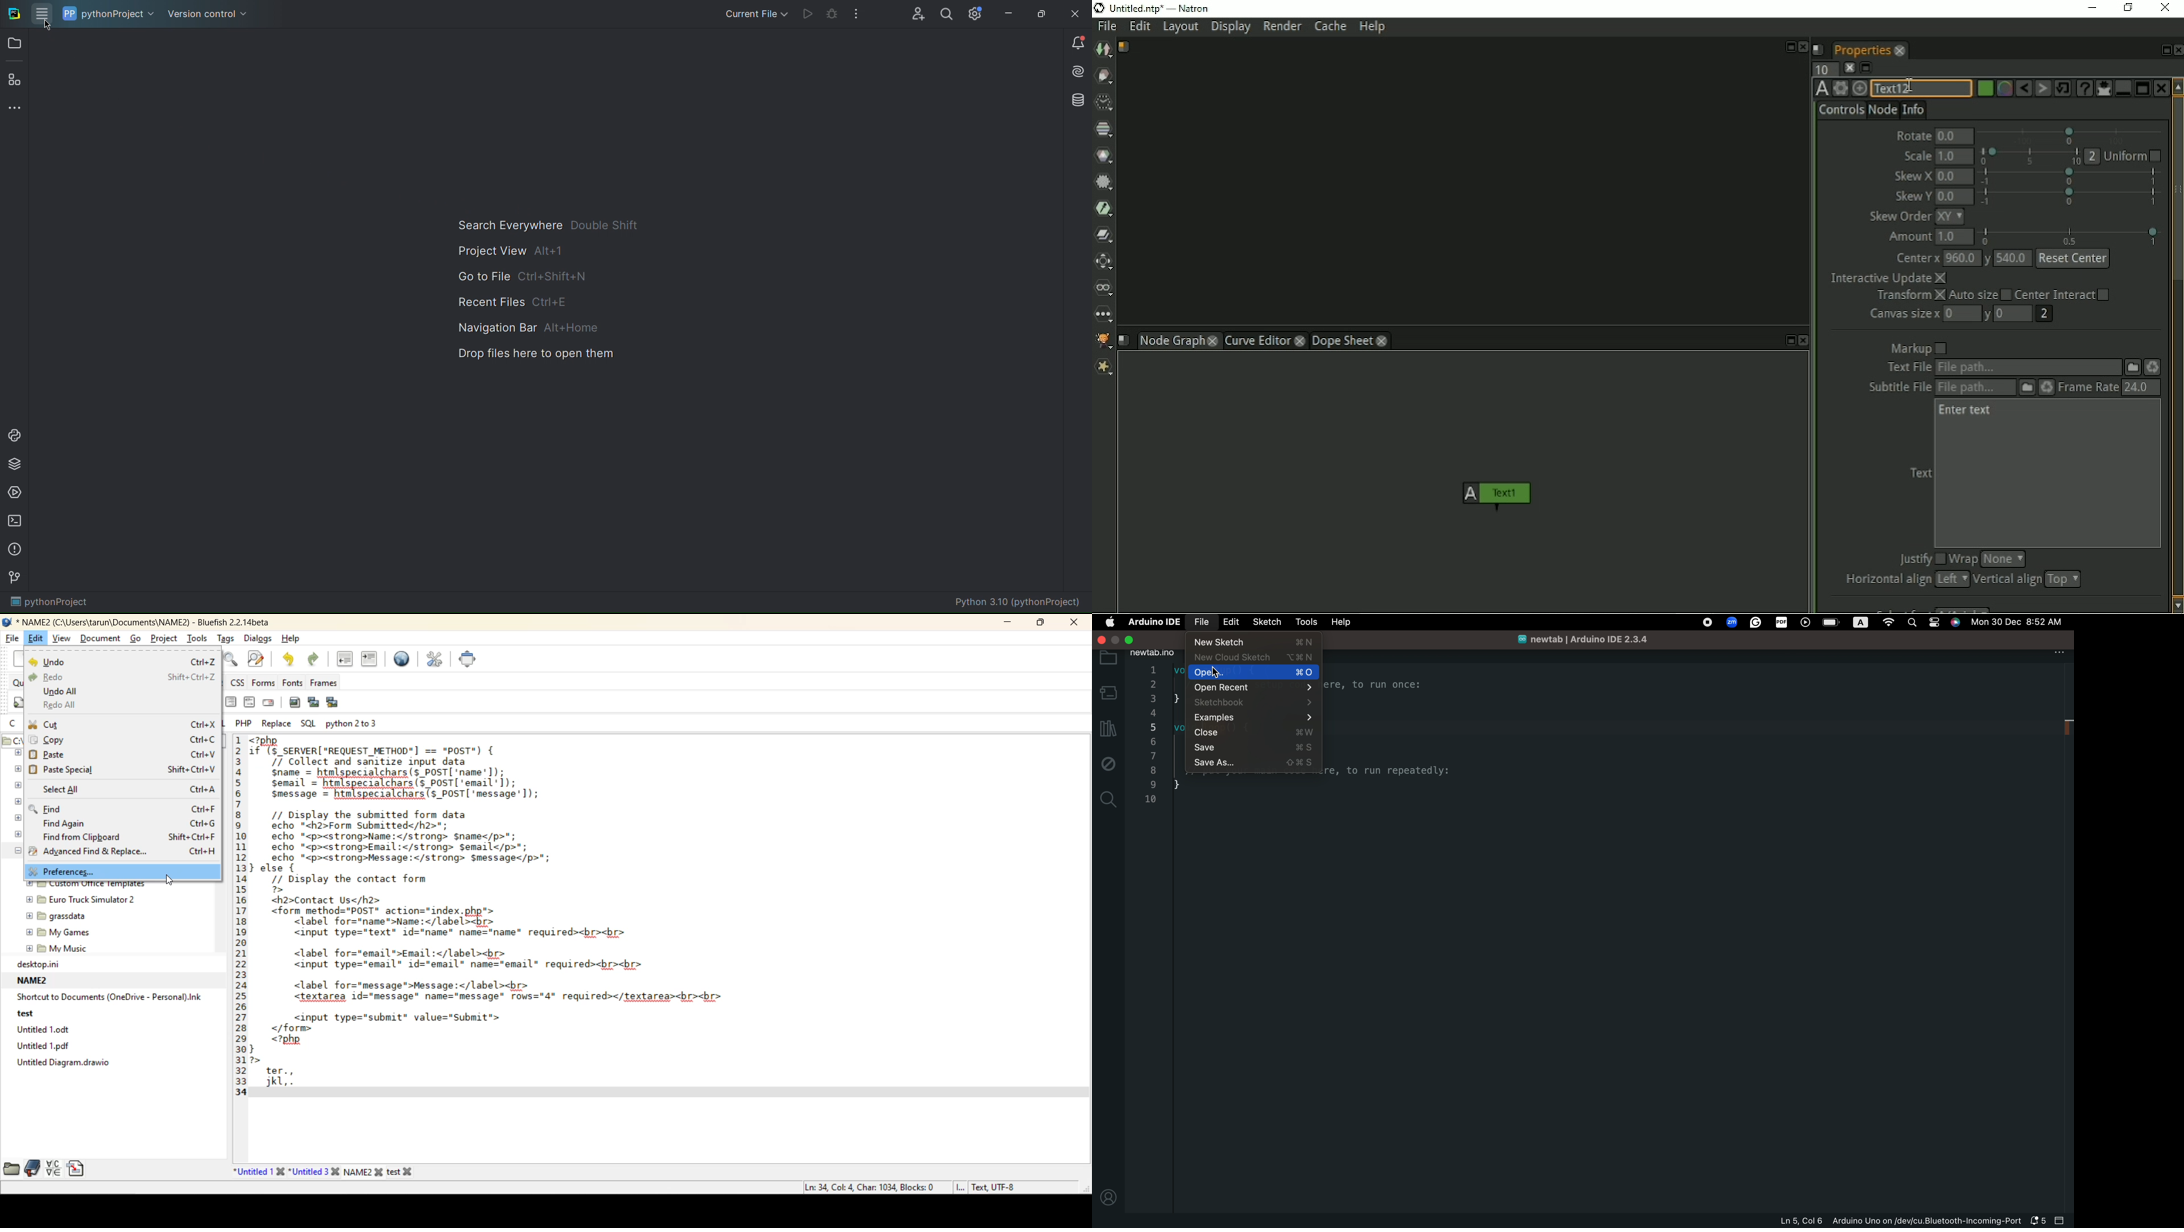 This screenshot has height=1232, width=2184. What do you see at coordinates (1708, 622) in the screenshot?
I see `record` at bounding box center [1708, 622].